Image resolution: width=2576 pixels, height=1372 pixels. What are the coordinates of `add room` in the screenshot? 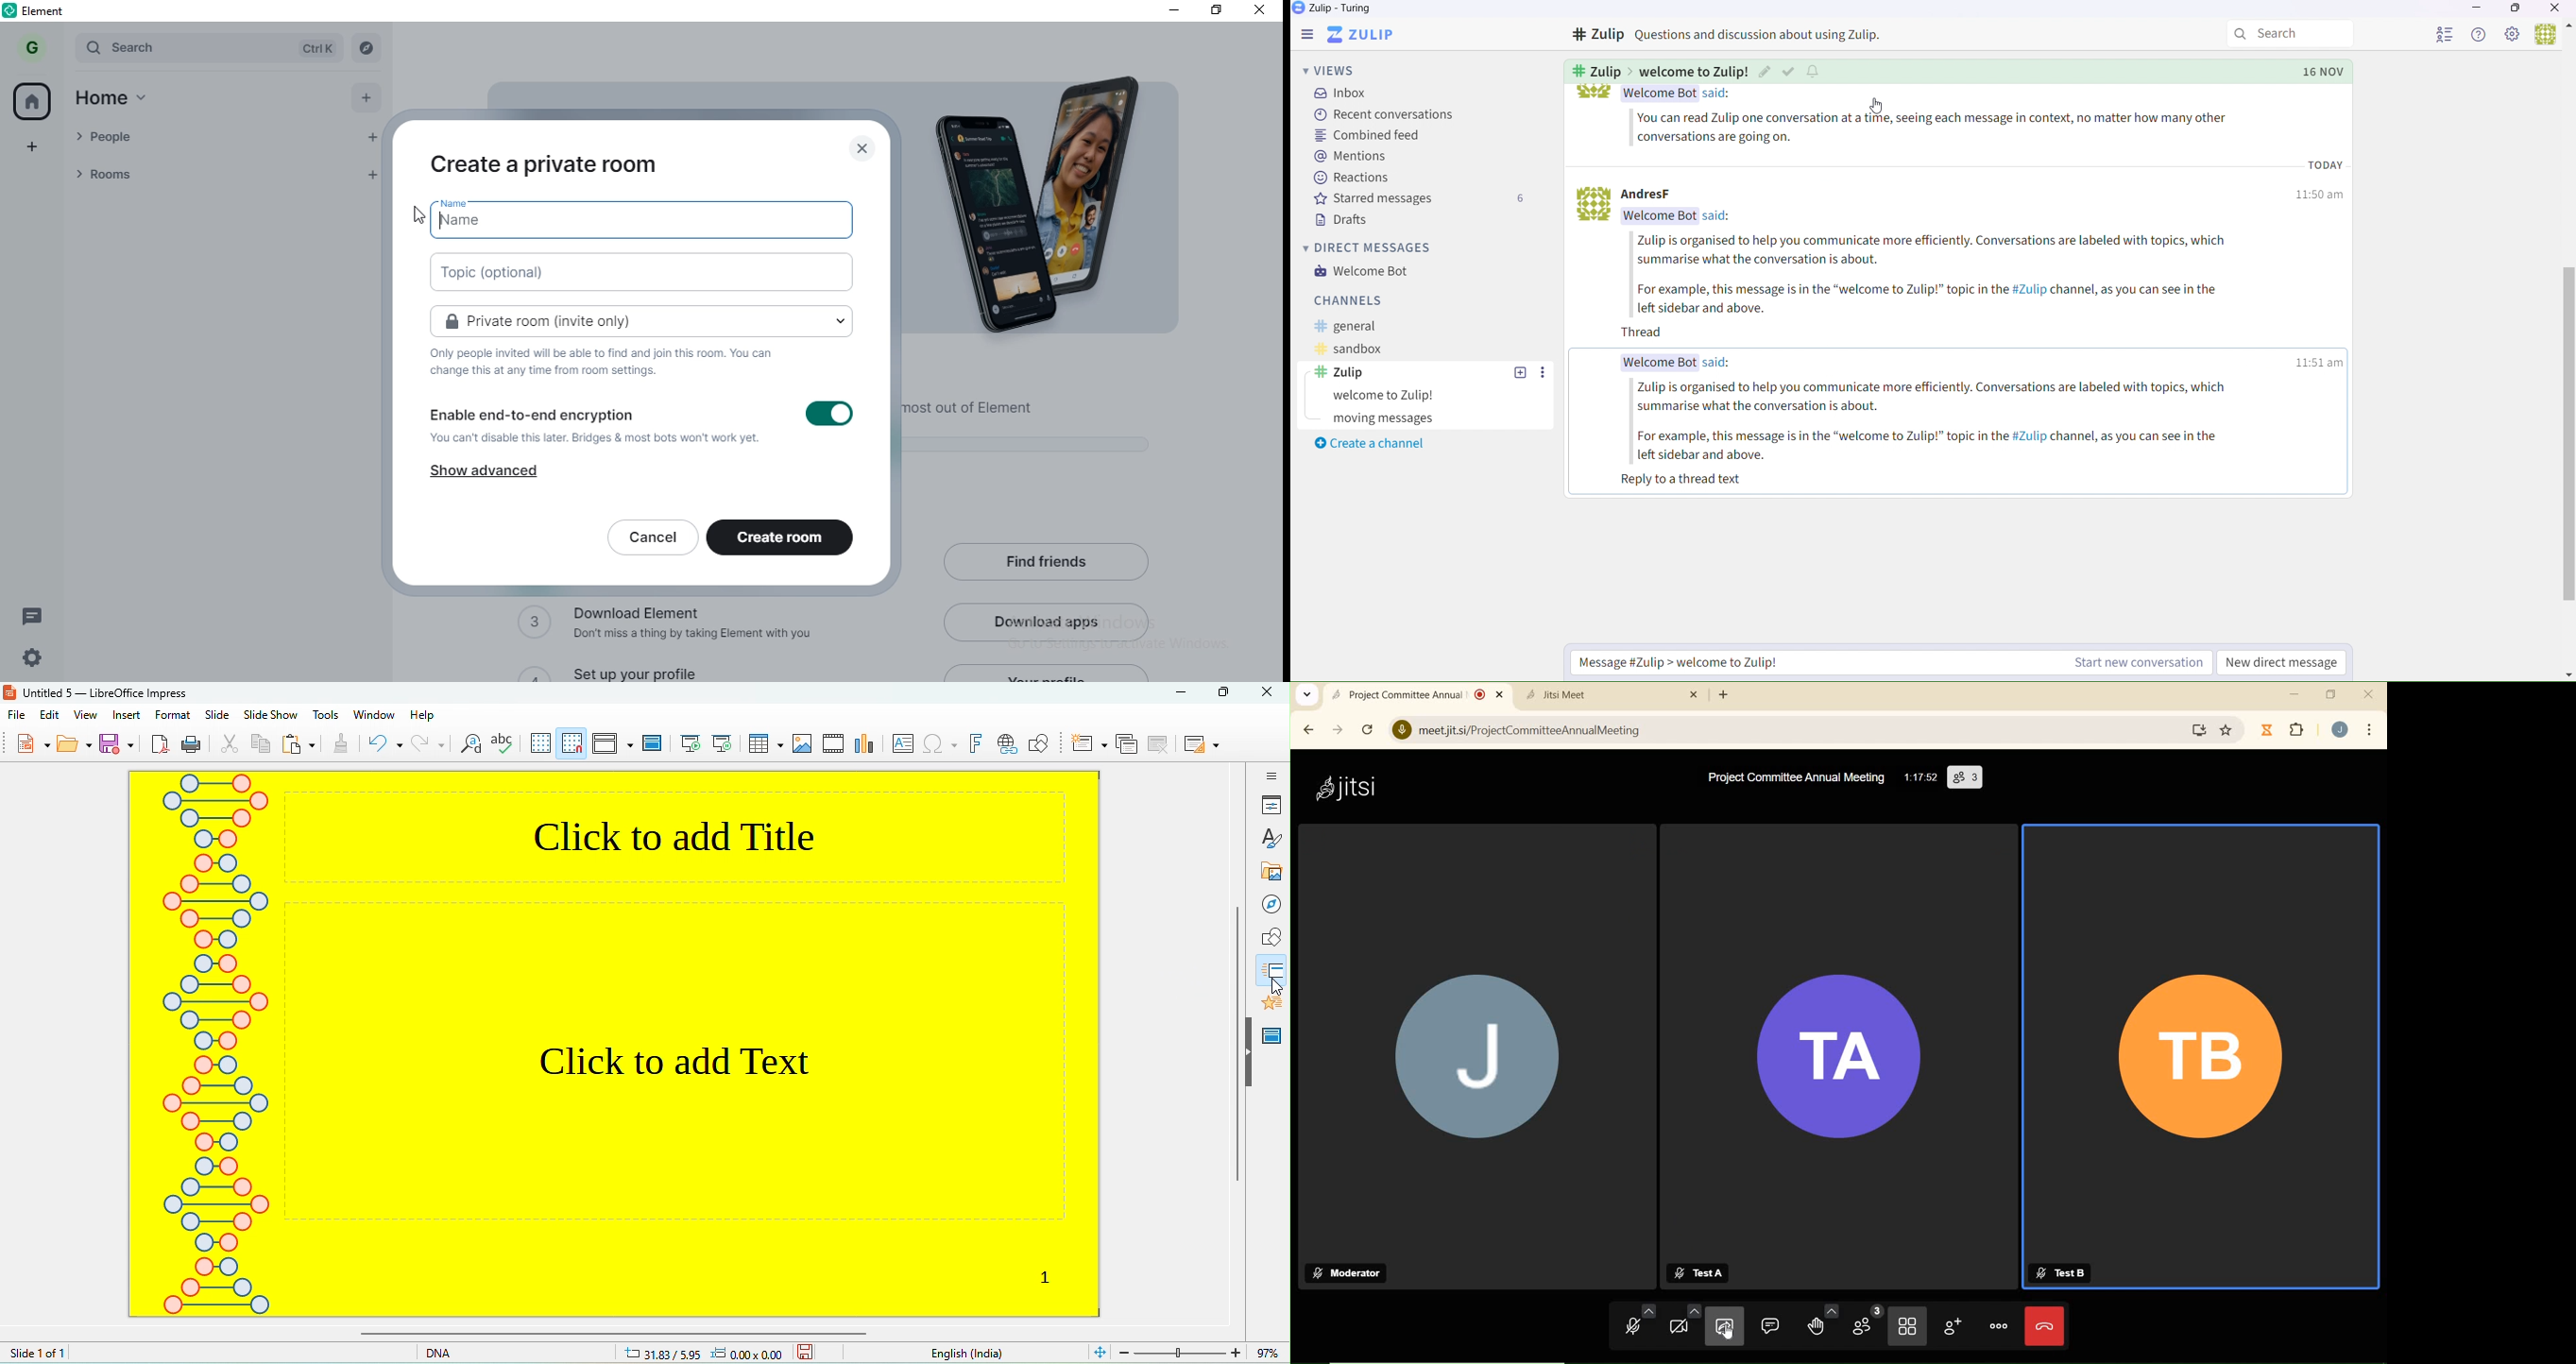 It's located at (378, 177).